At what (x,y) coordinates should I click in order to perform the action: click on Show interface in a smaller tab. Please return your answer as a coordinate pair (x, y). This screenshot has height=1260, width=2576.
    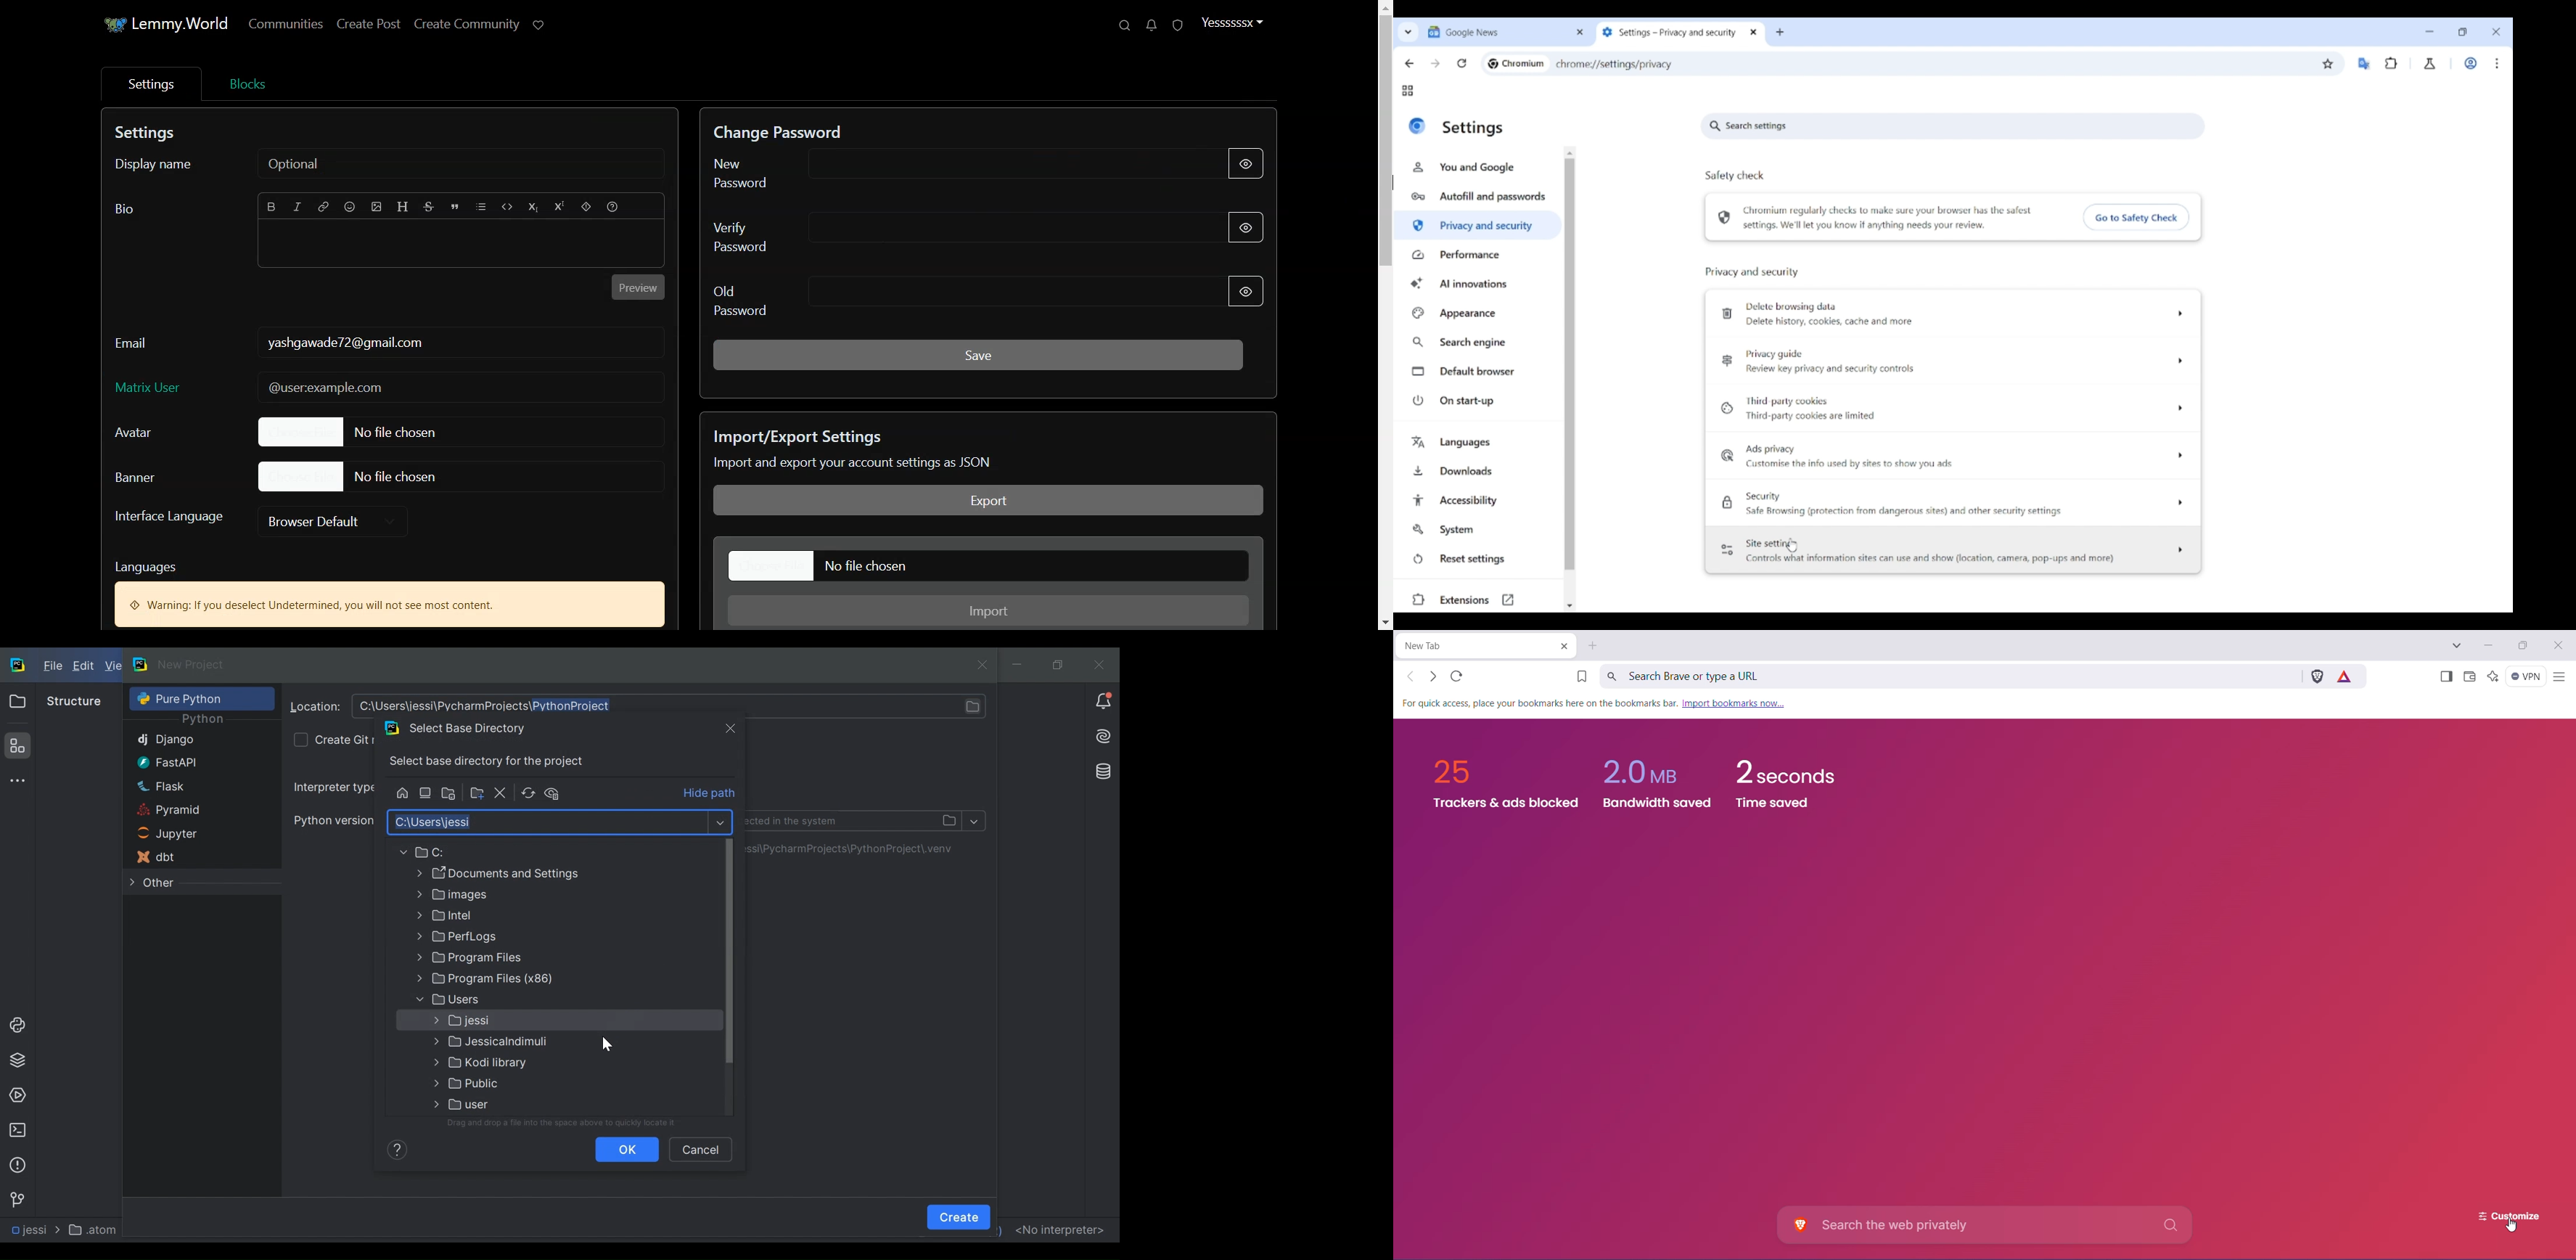
    Looking at the image, I should click on (2462, 32).